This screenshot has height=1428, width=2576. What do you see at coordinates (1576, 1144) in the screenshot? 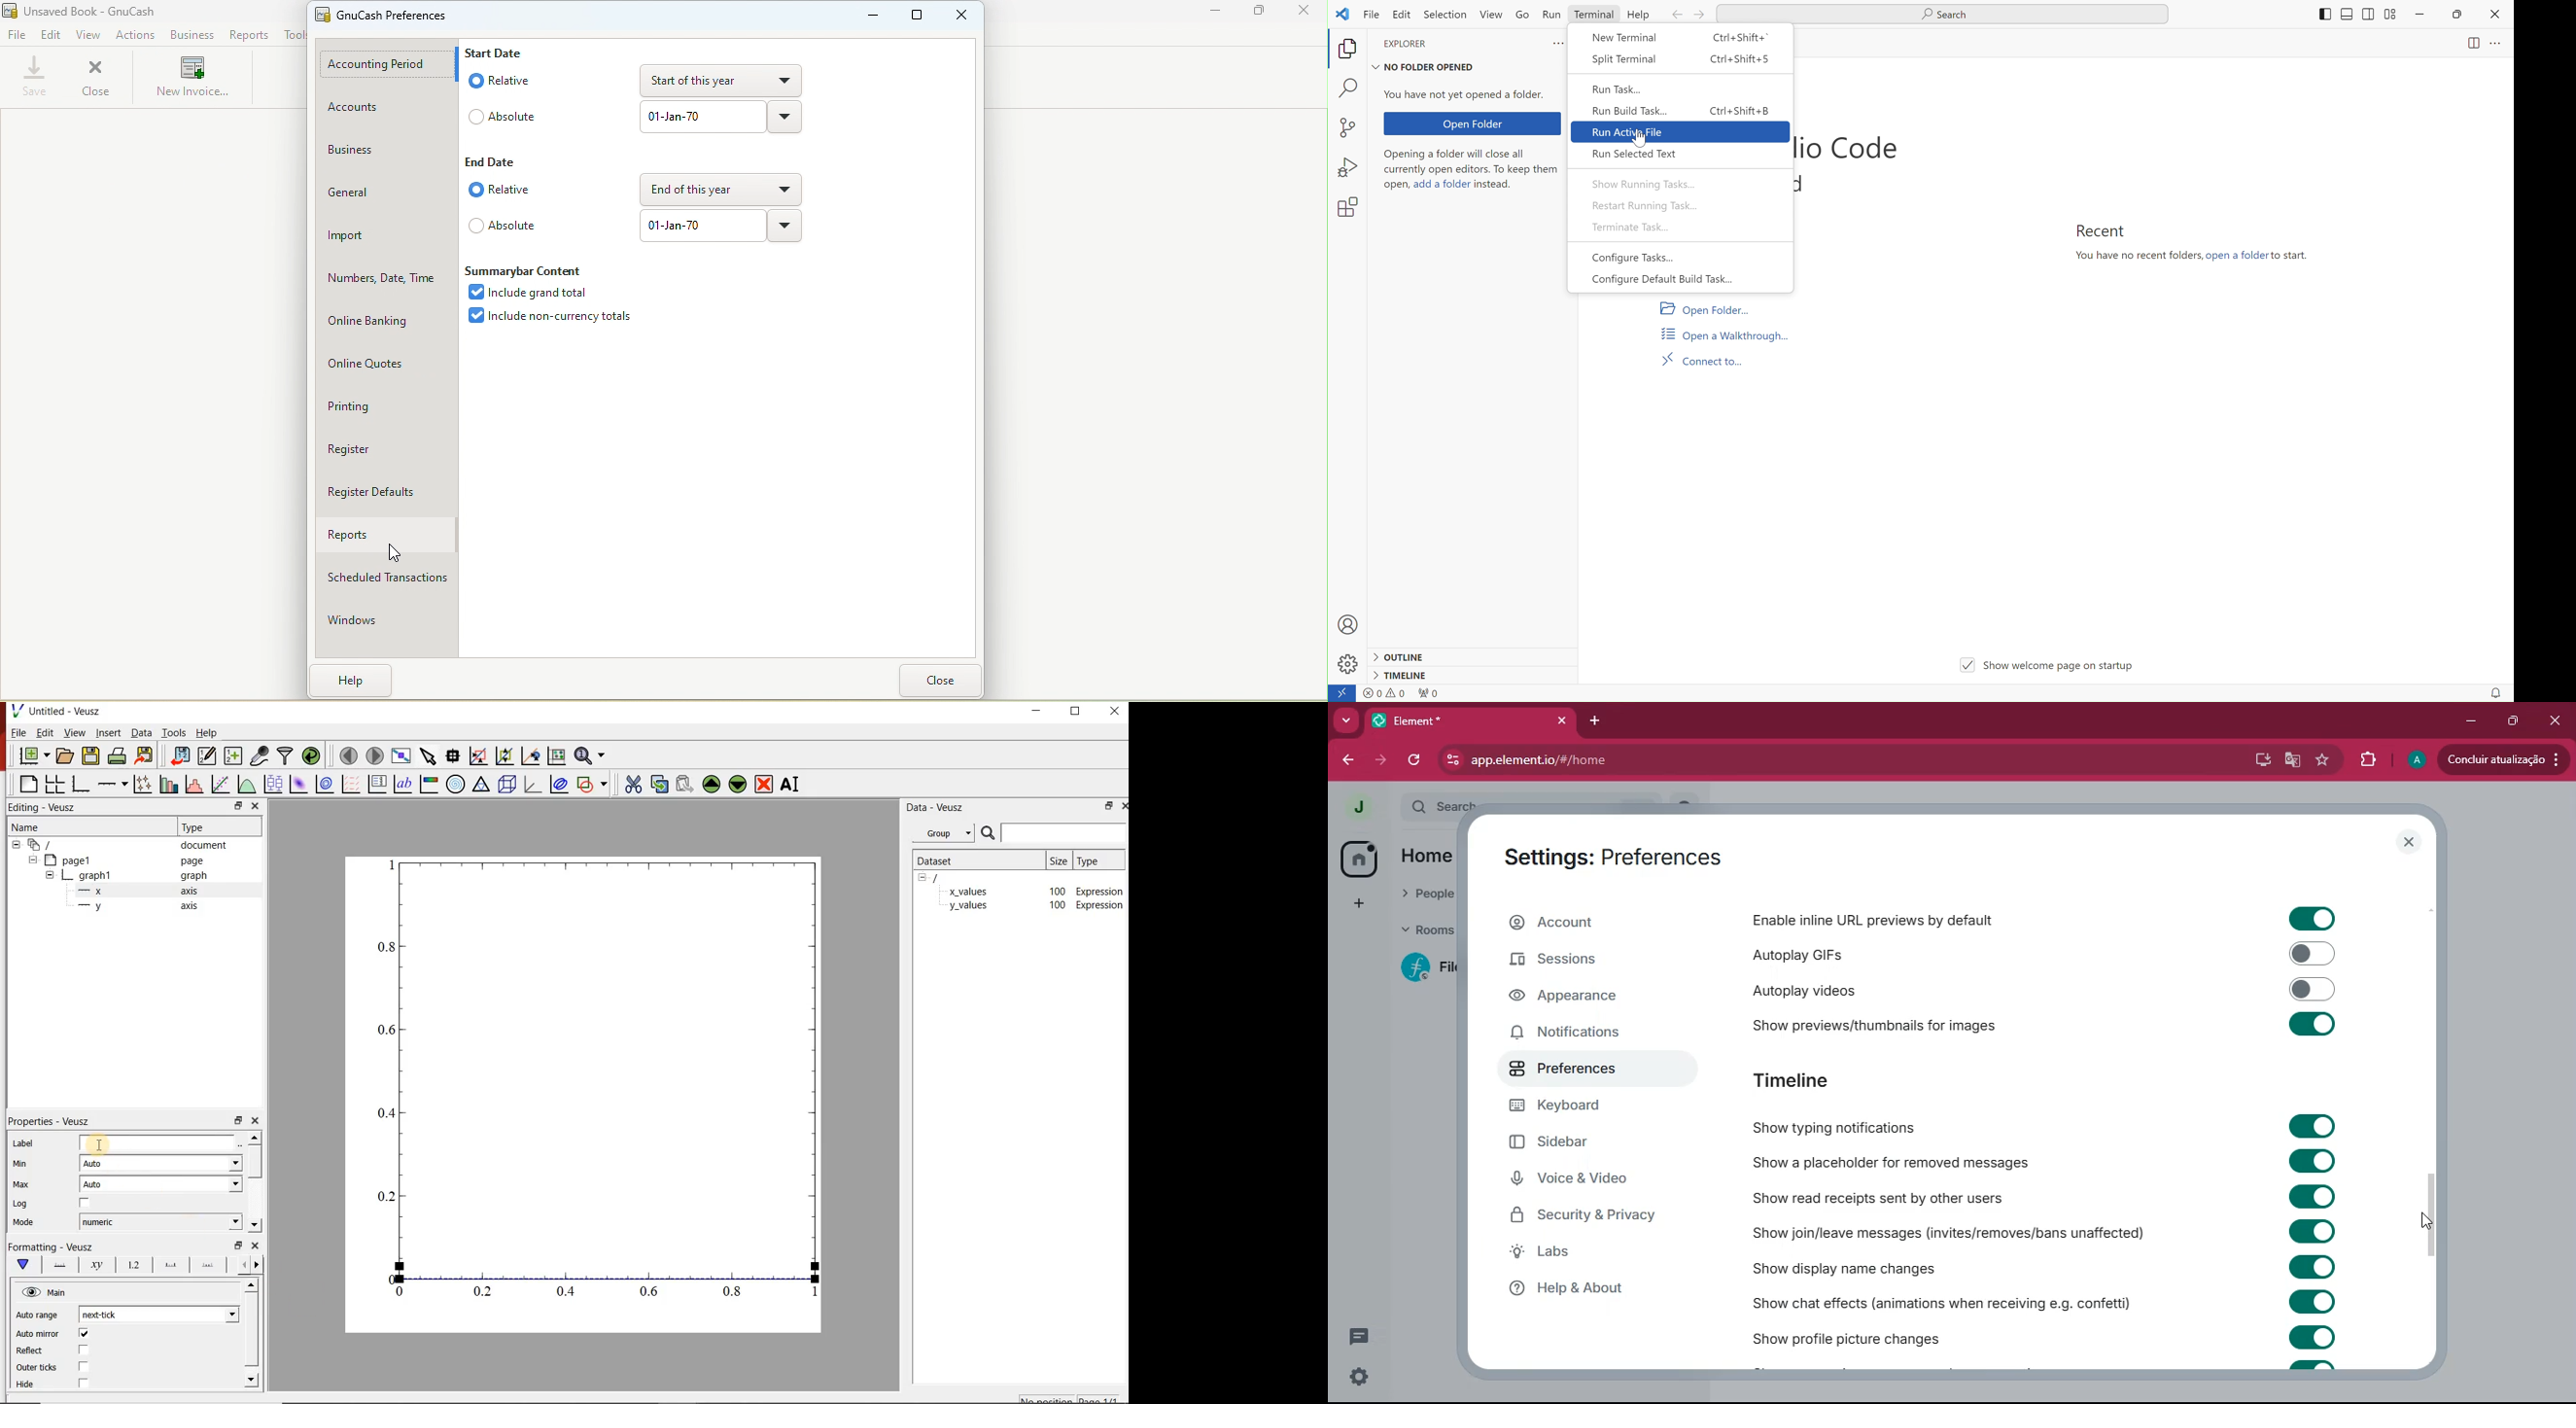
I see `sidebar` at bounding box center [1576, 1144].